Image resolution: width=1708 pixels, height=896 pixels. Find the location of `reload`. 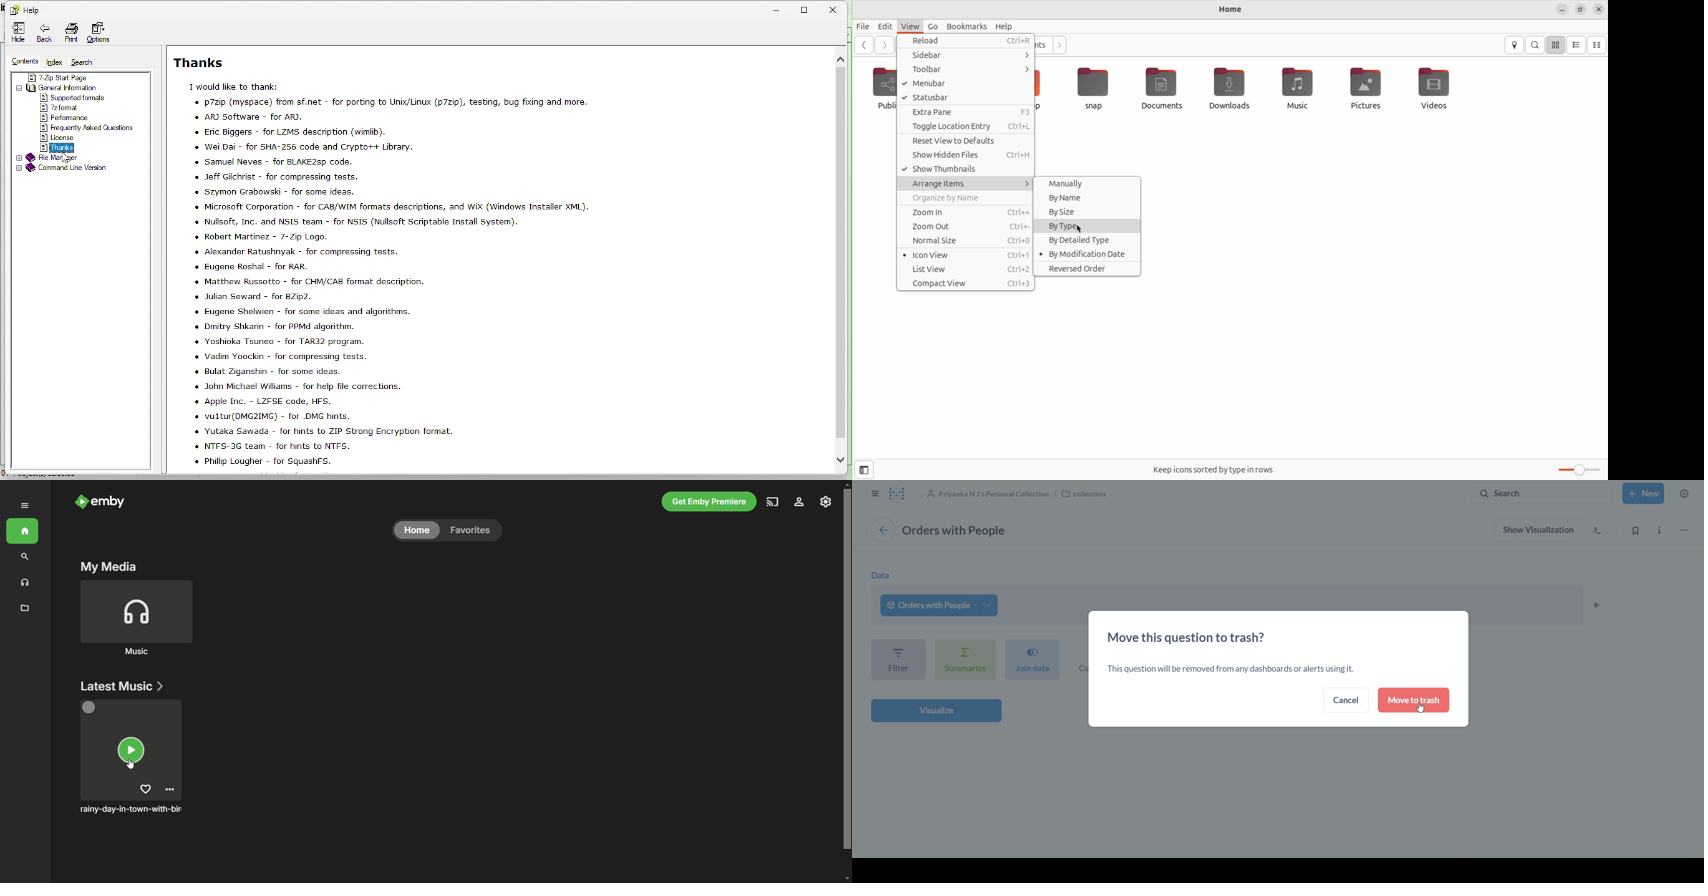

reload is located at coordinates (966, 42).